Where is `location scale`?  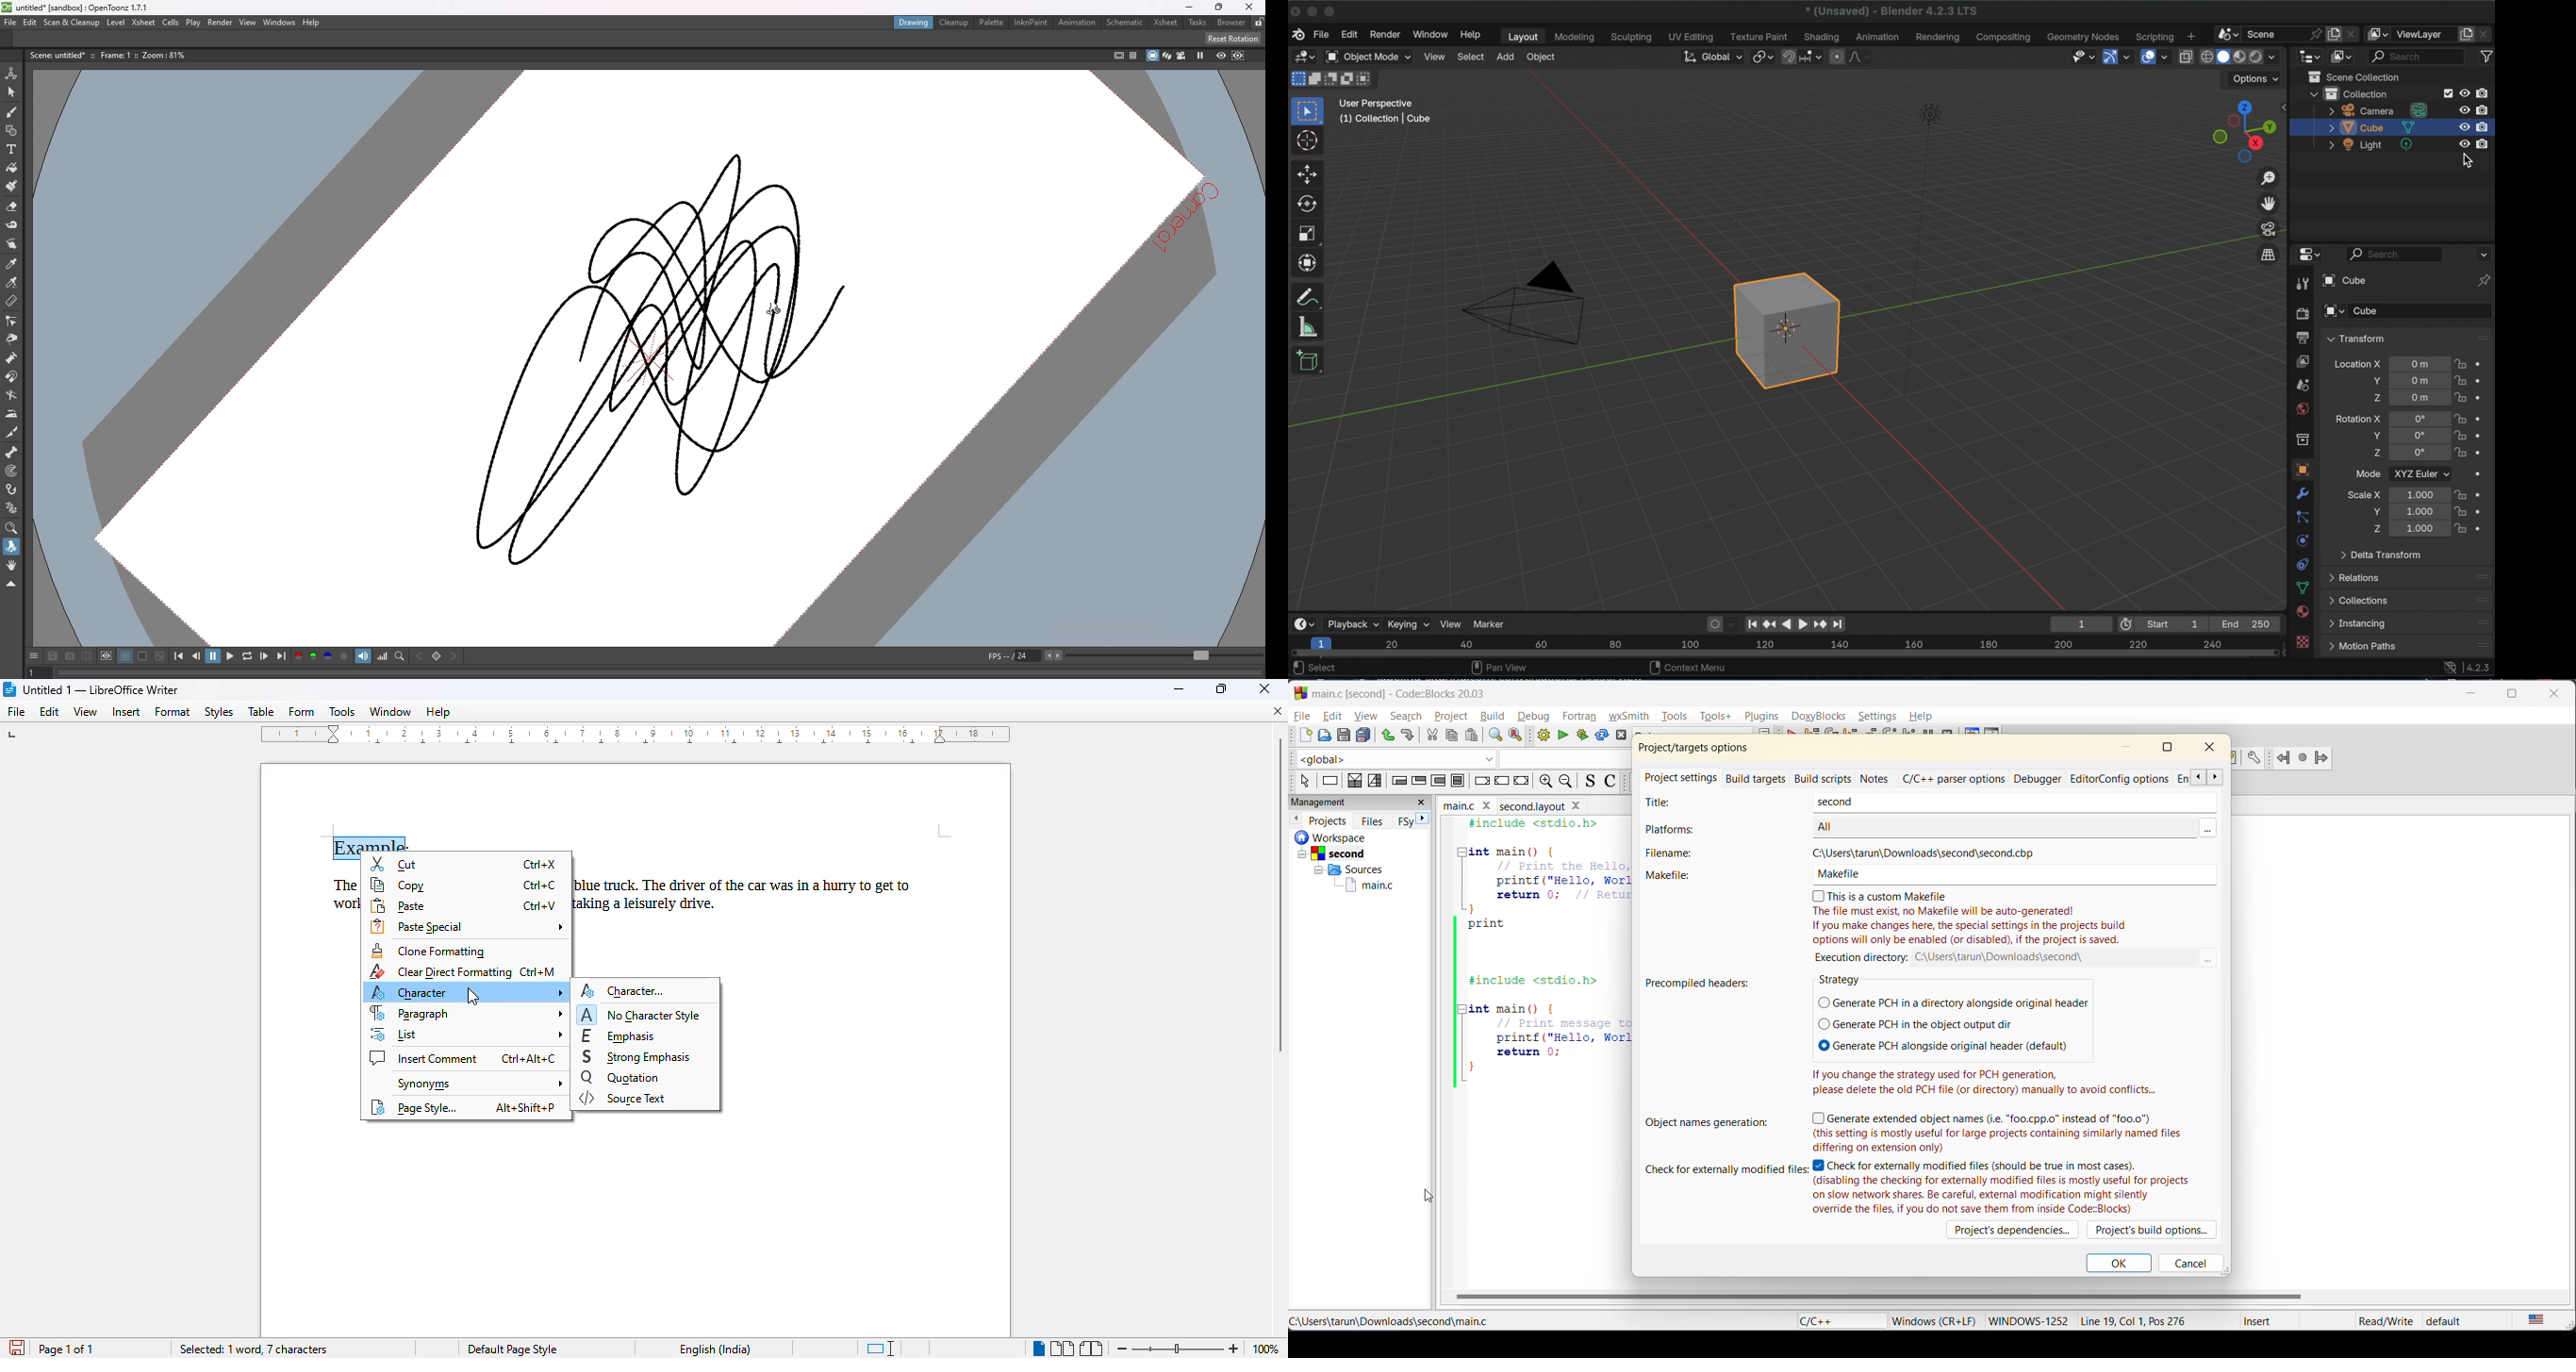
location scale is located at coordinates (2417, 512).